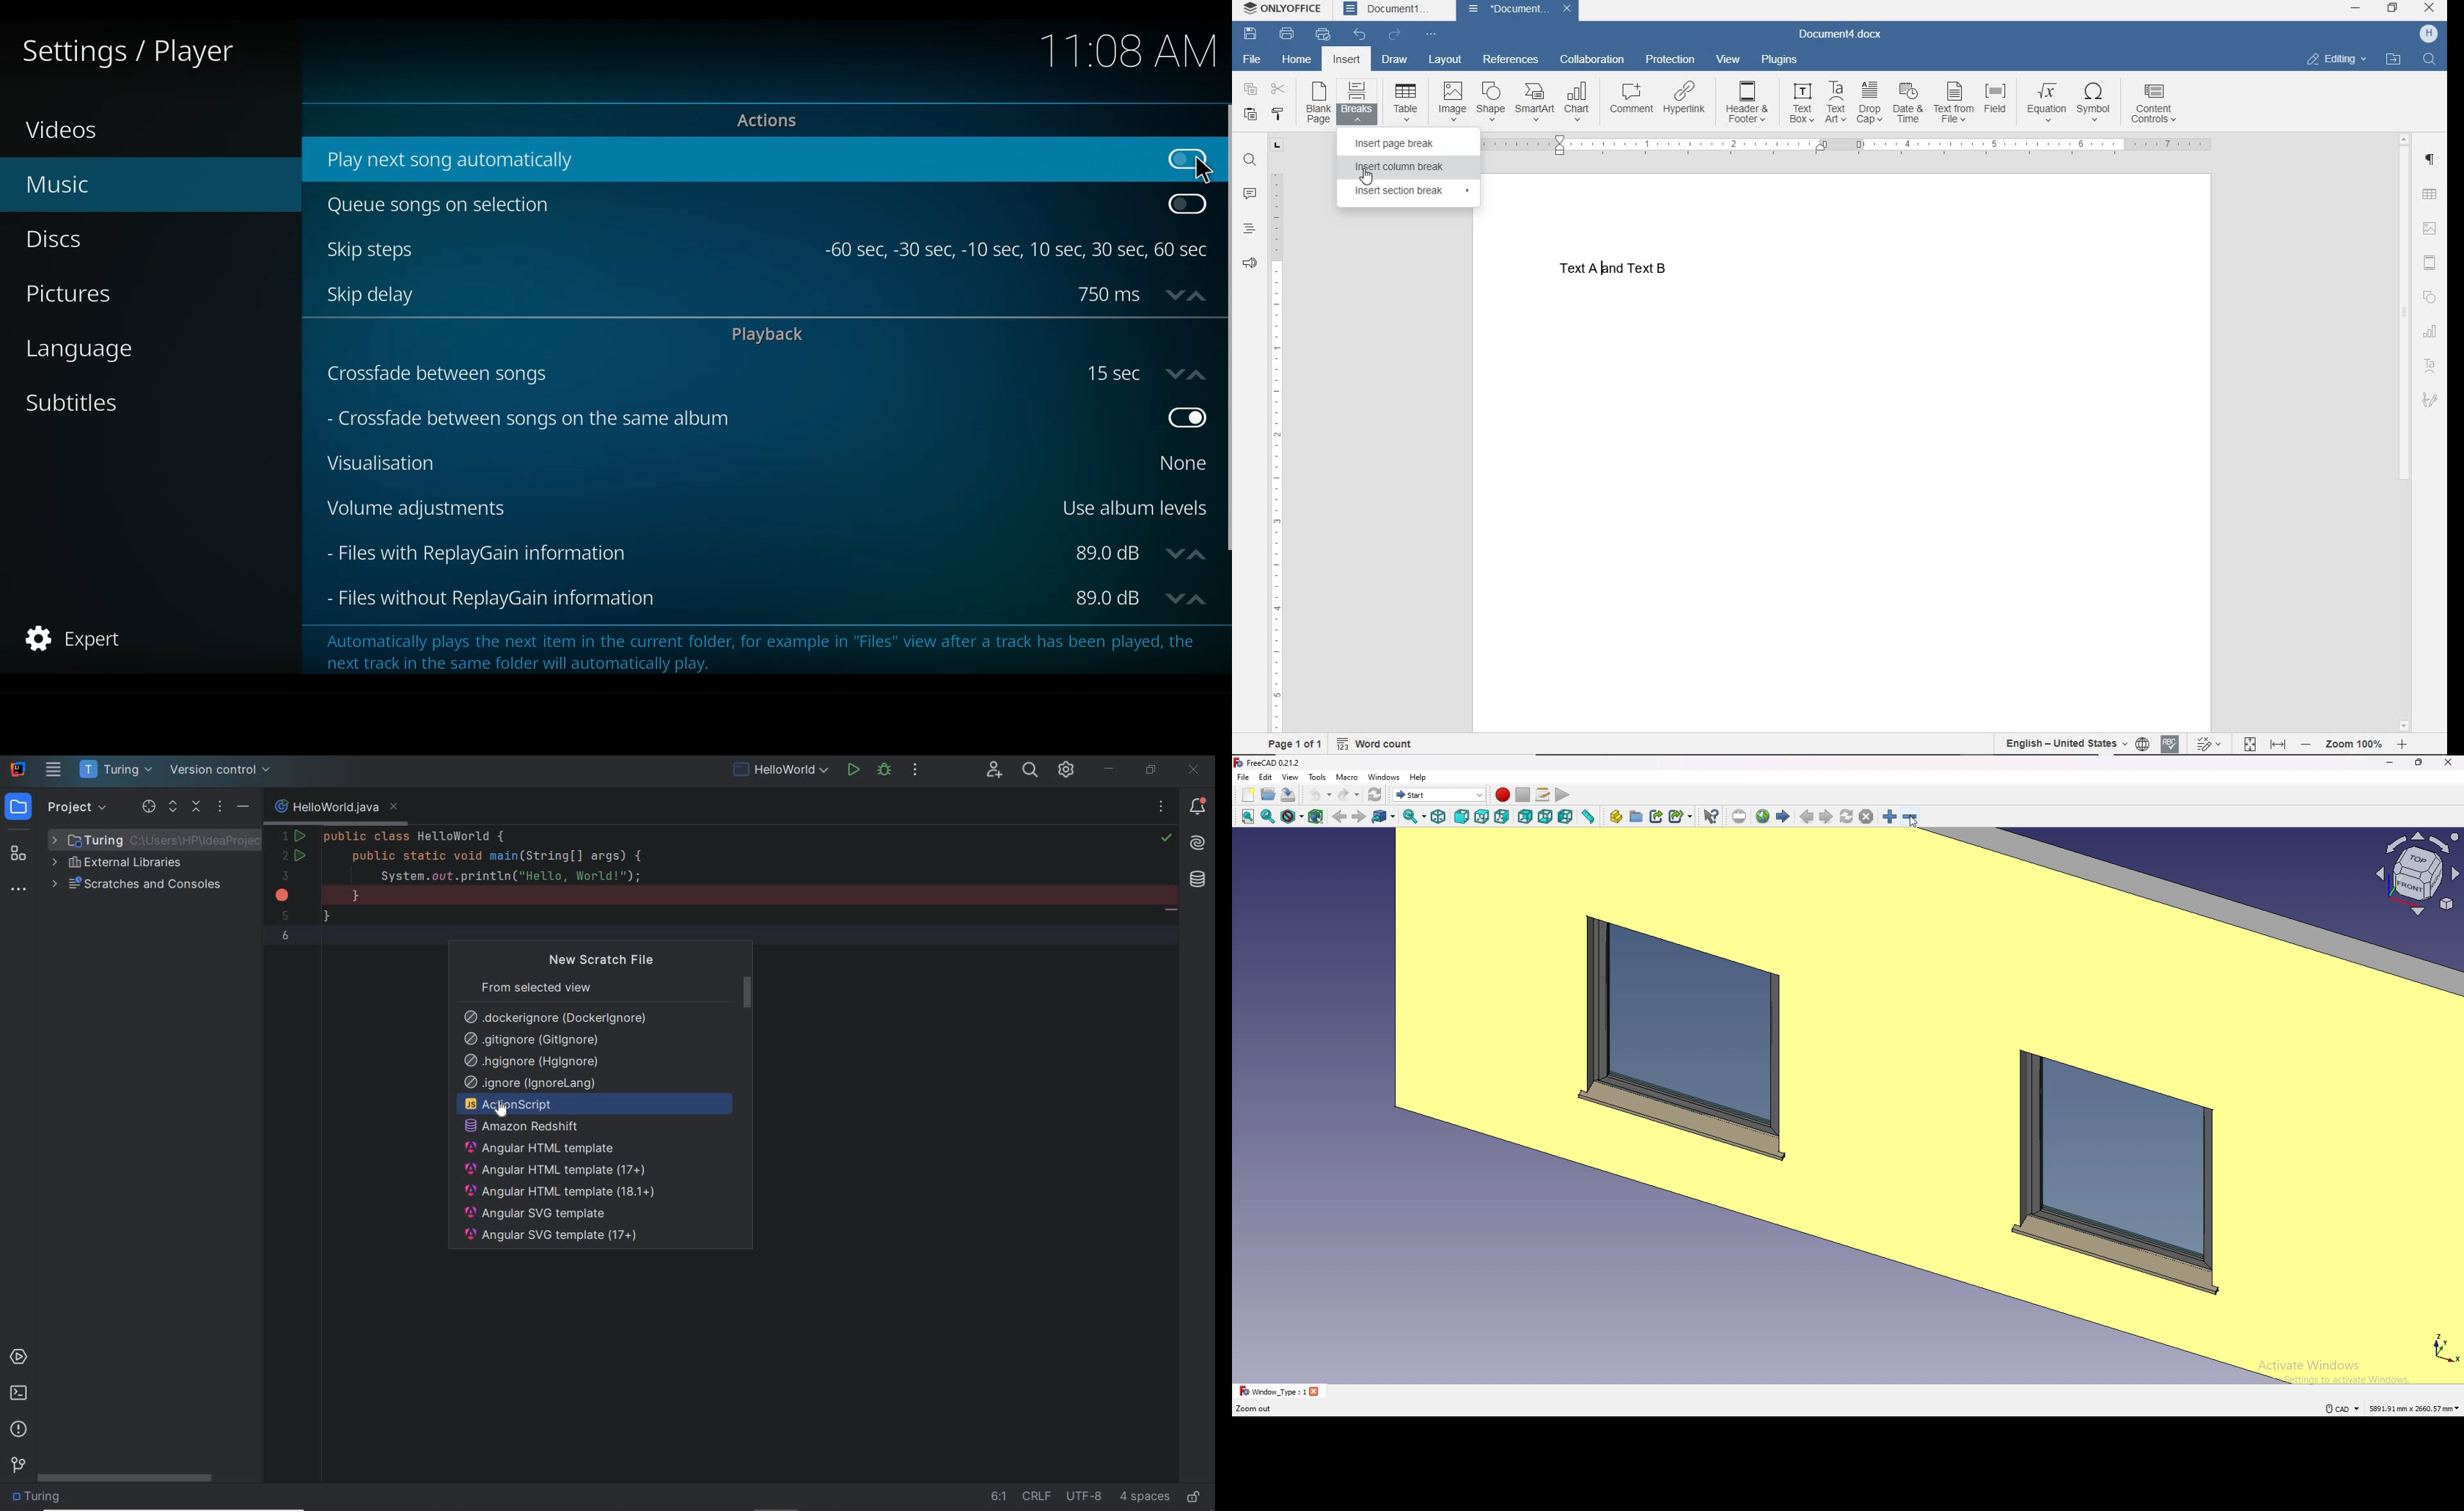 The image size is (2464, 1512). What do you see at coordinates (1763, 816) in the screenshot?
I see `open website` at bounding box center [1763, 816].